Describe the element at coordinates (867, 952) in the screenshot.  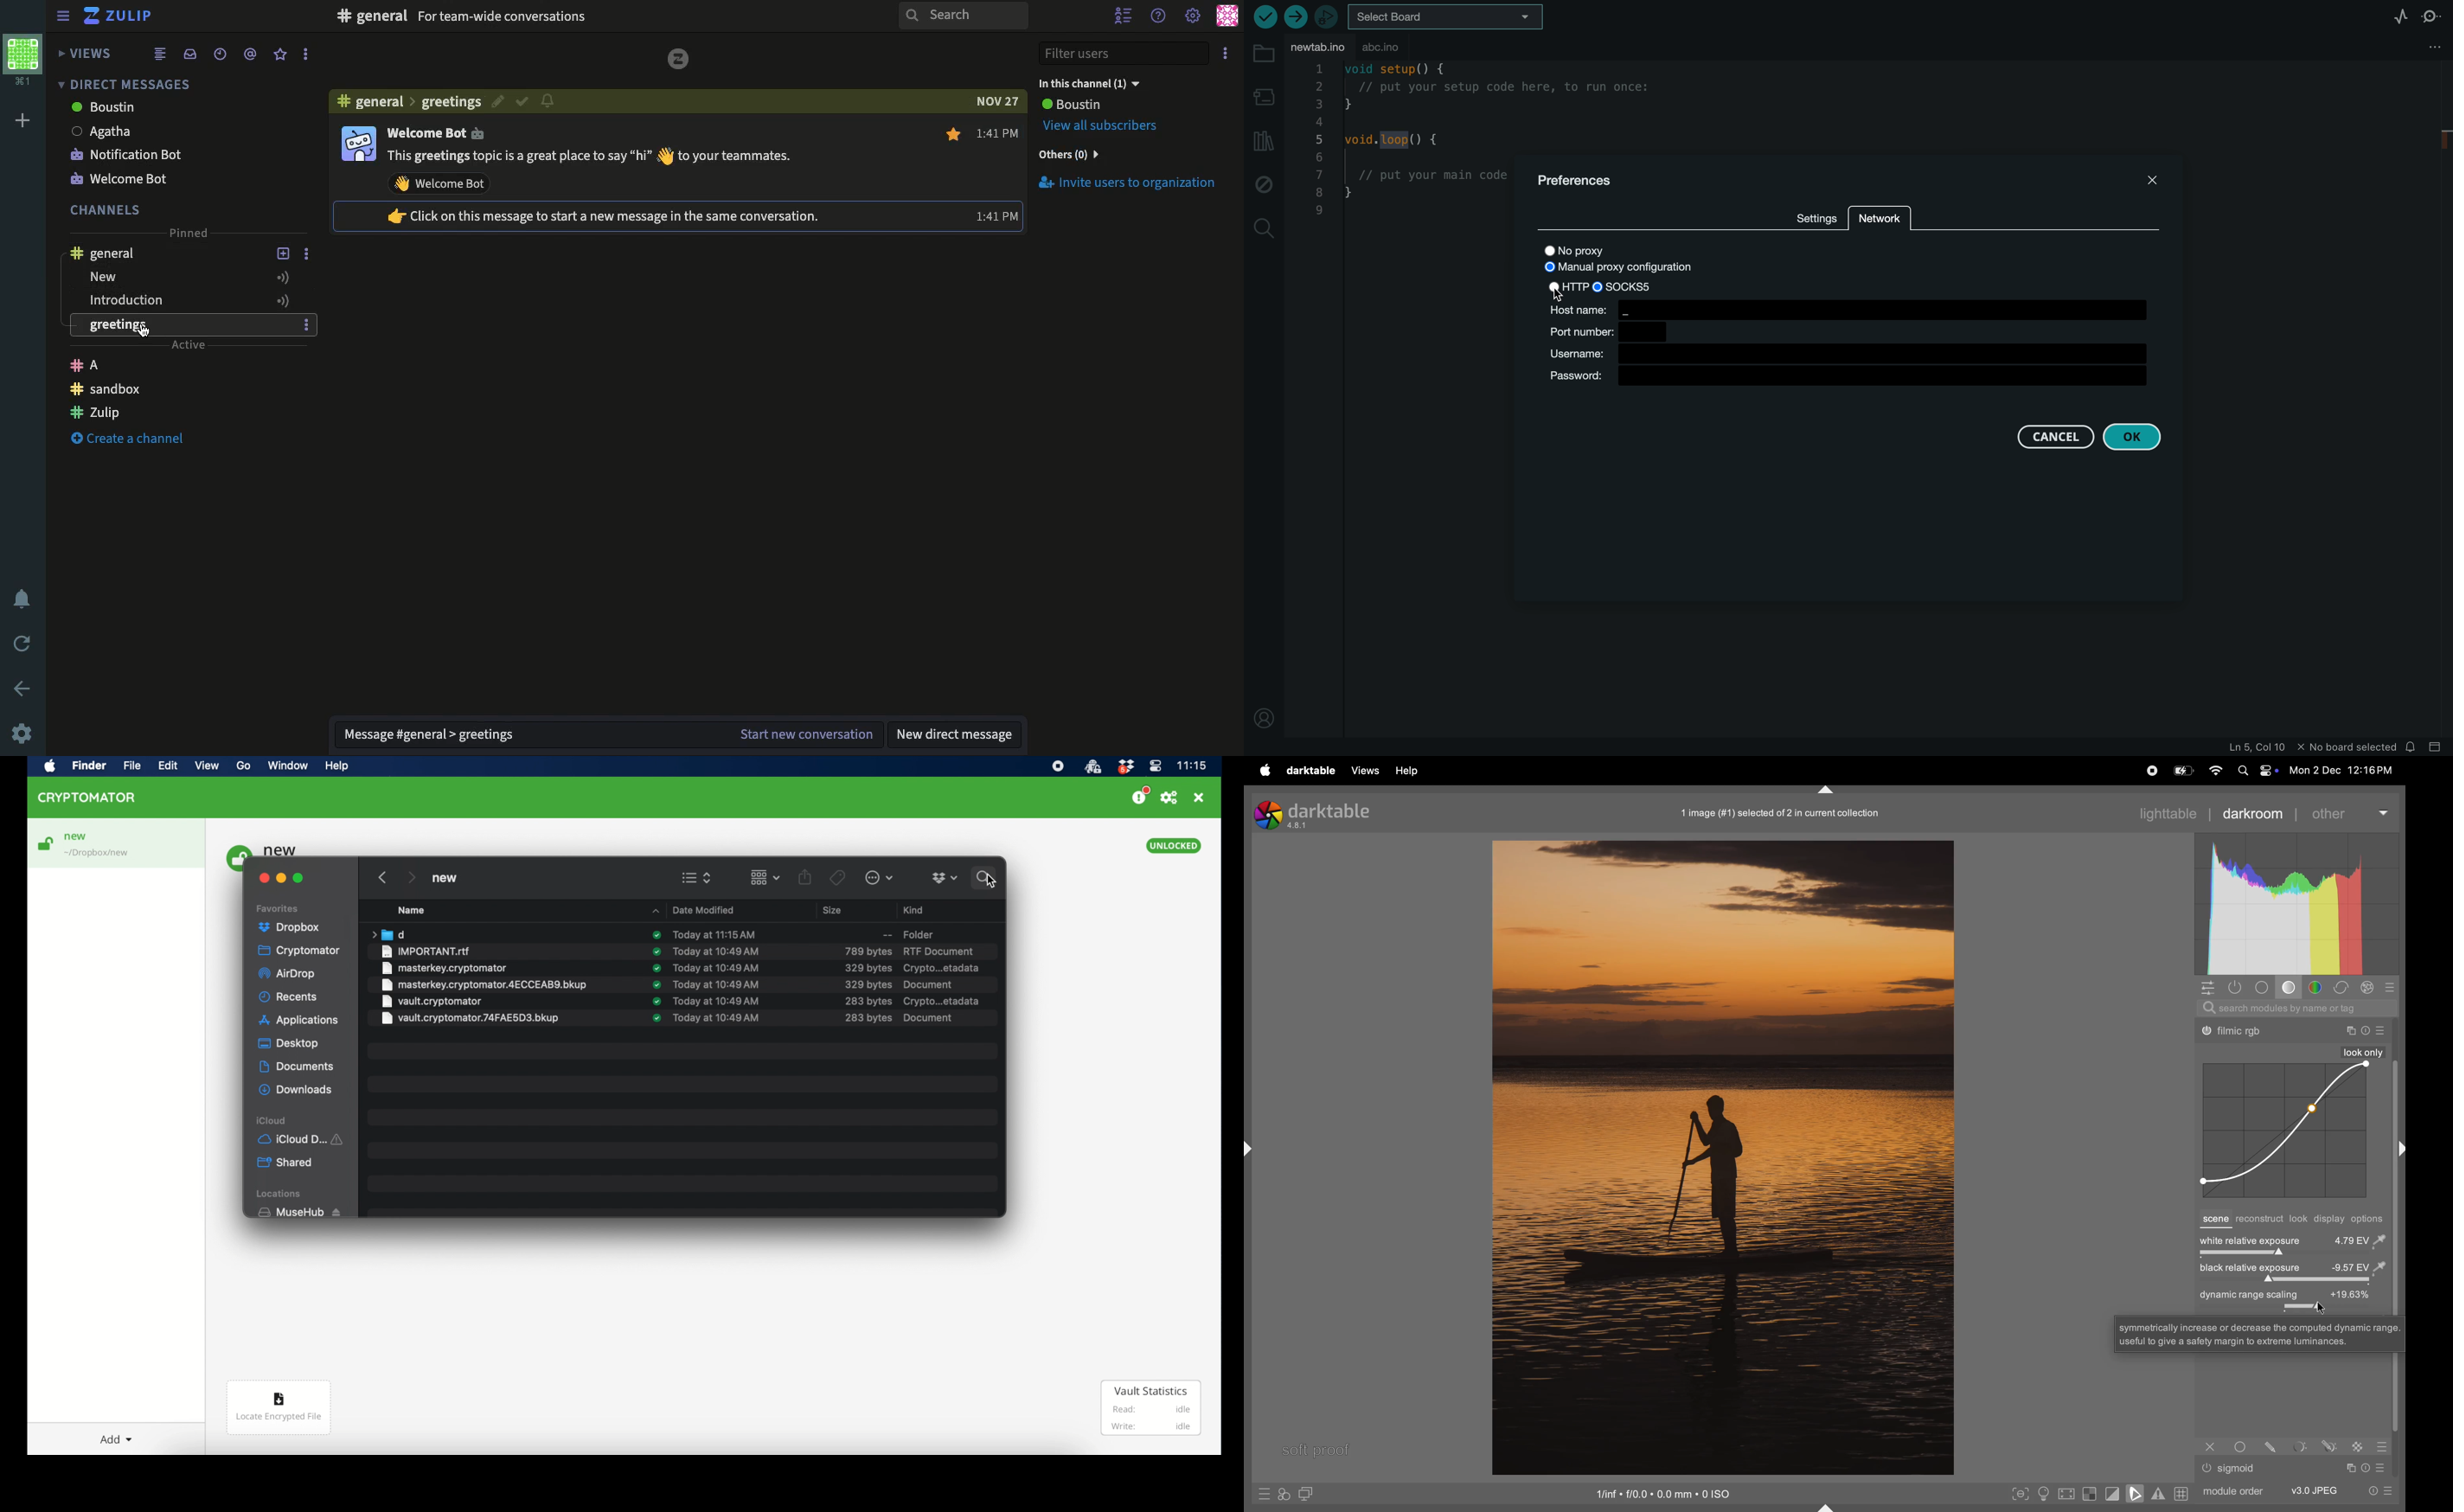
I see `size` at that location.